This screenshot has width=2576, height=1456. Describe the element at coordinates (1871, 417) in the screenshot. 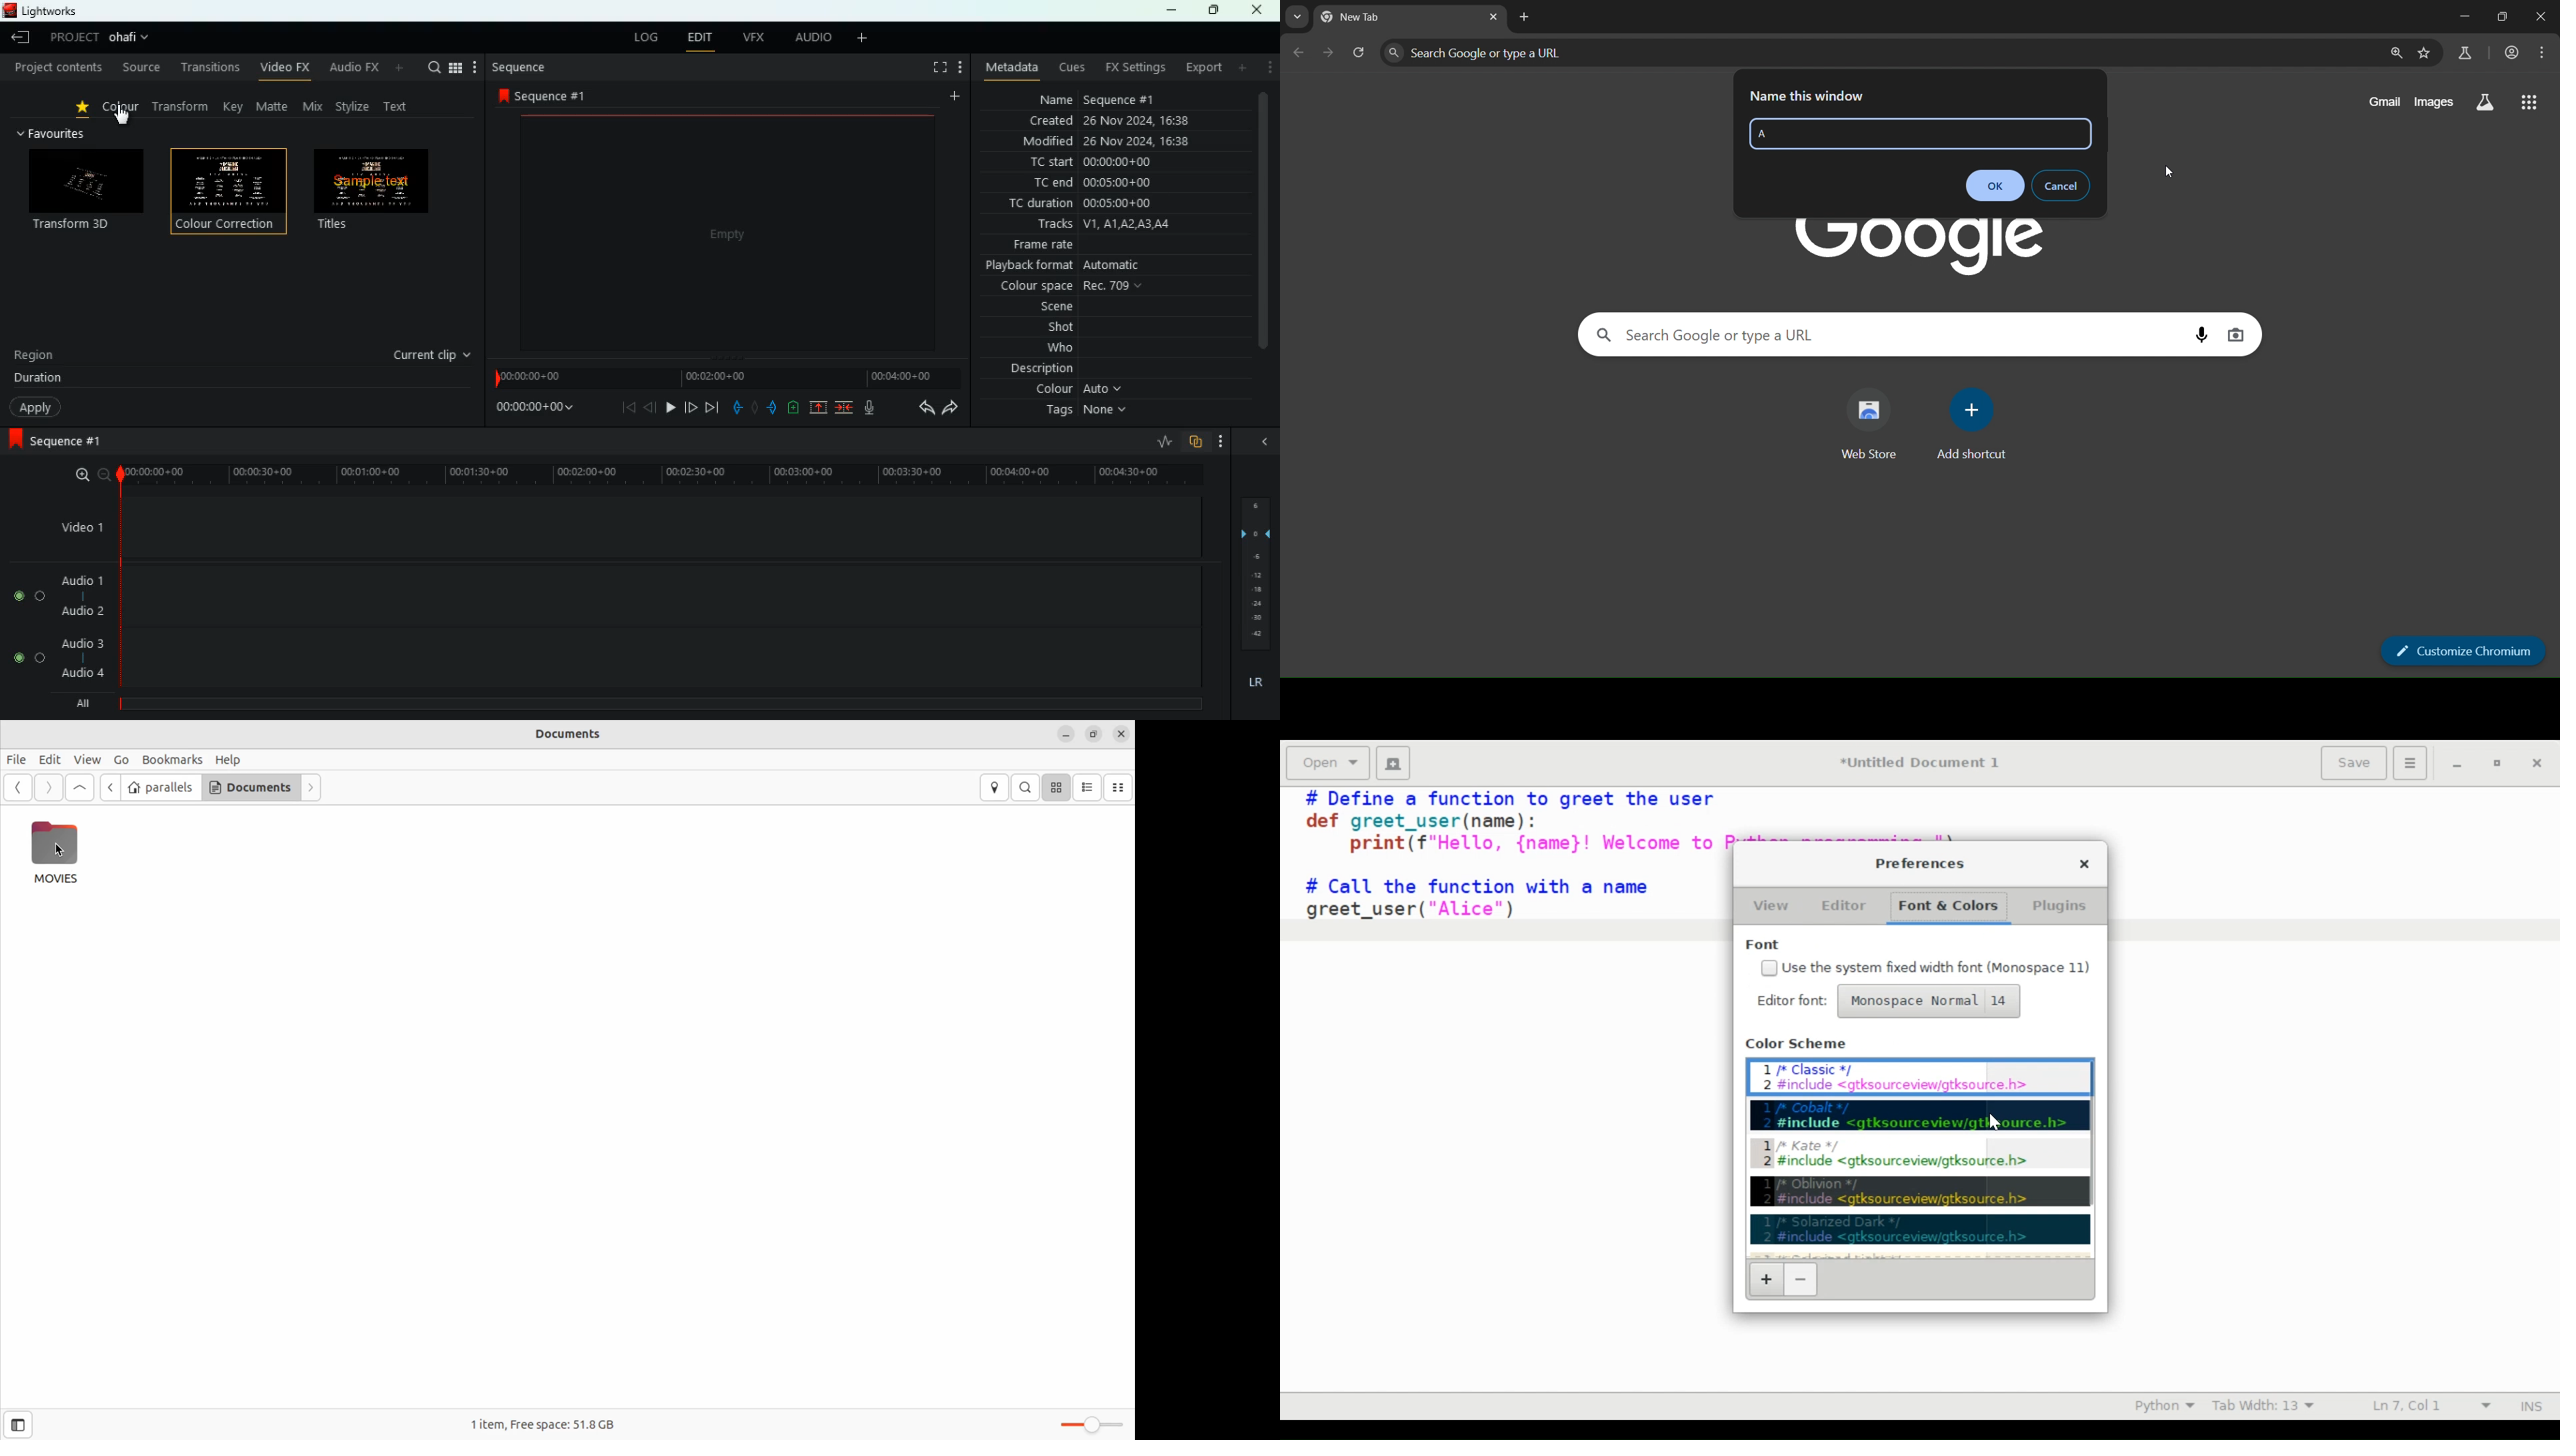

I see `web store` at that location.